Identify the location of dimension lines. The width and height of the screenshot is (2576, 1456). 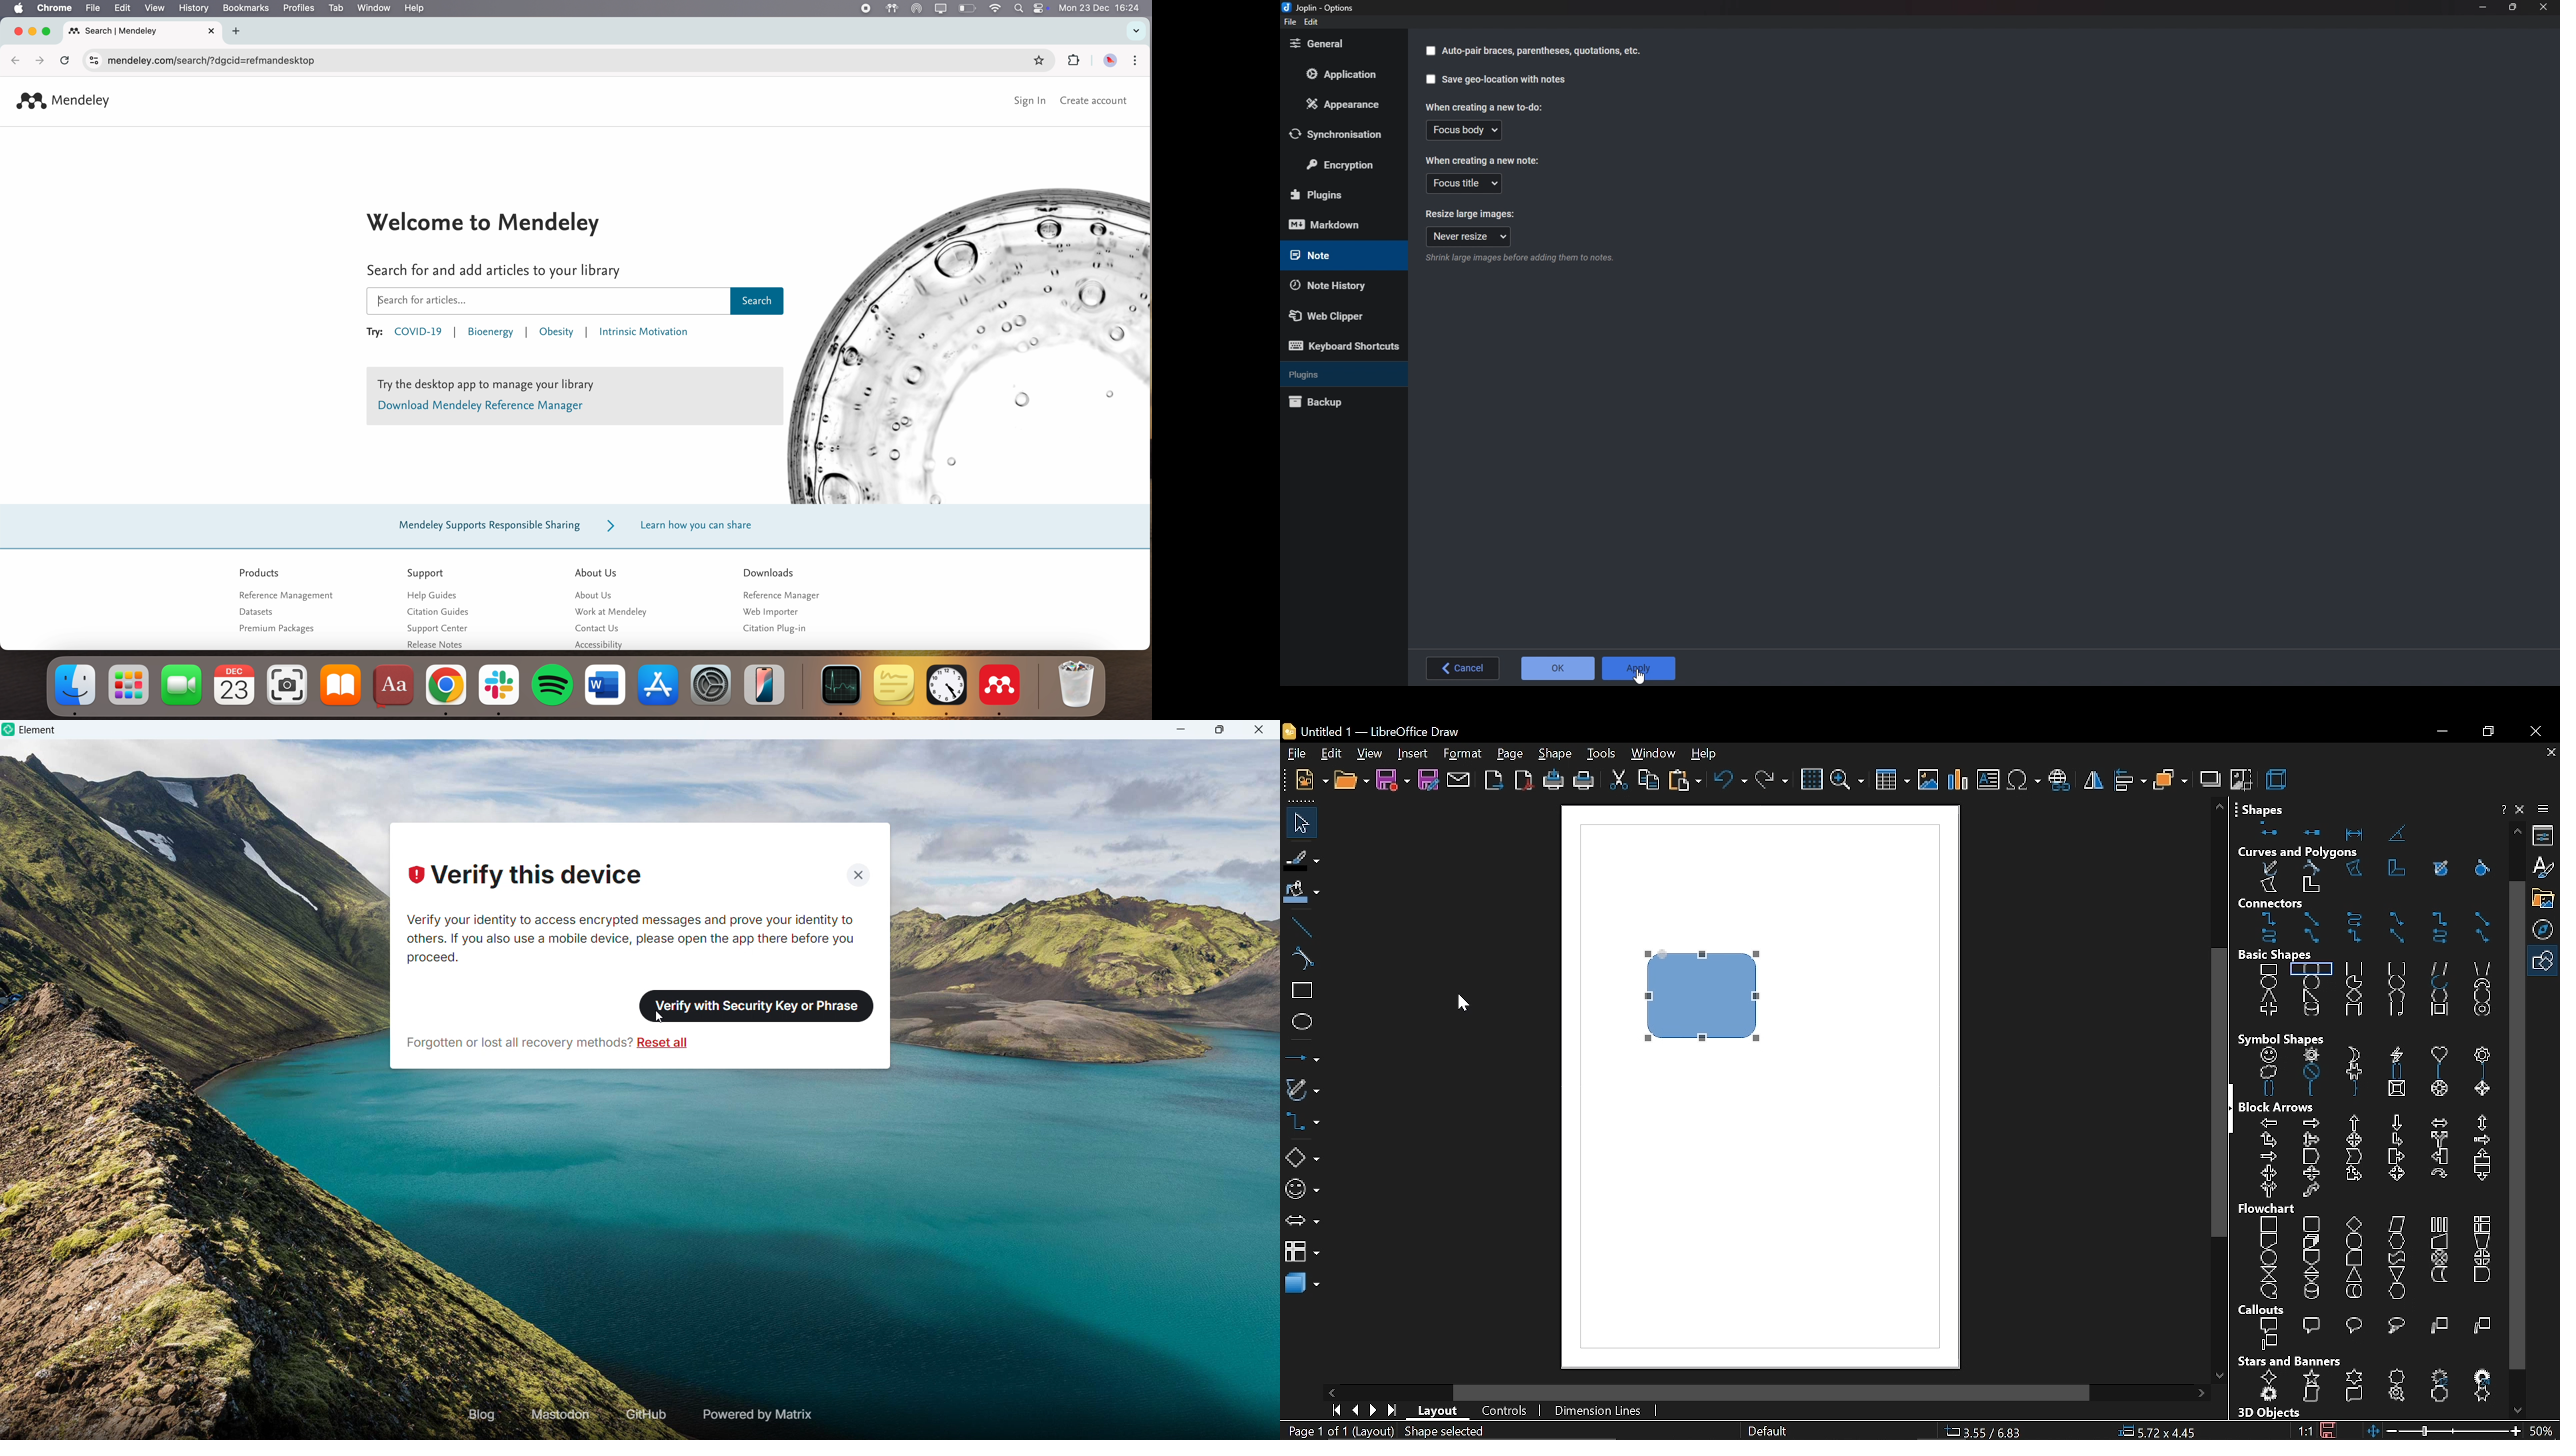
(1600, 1412).